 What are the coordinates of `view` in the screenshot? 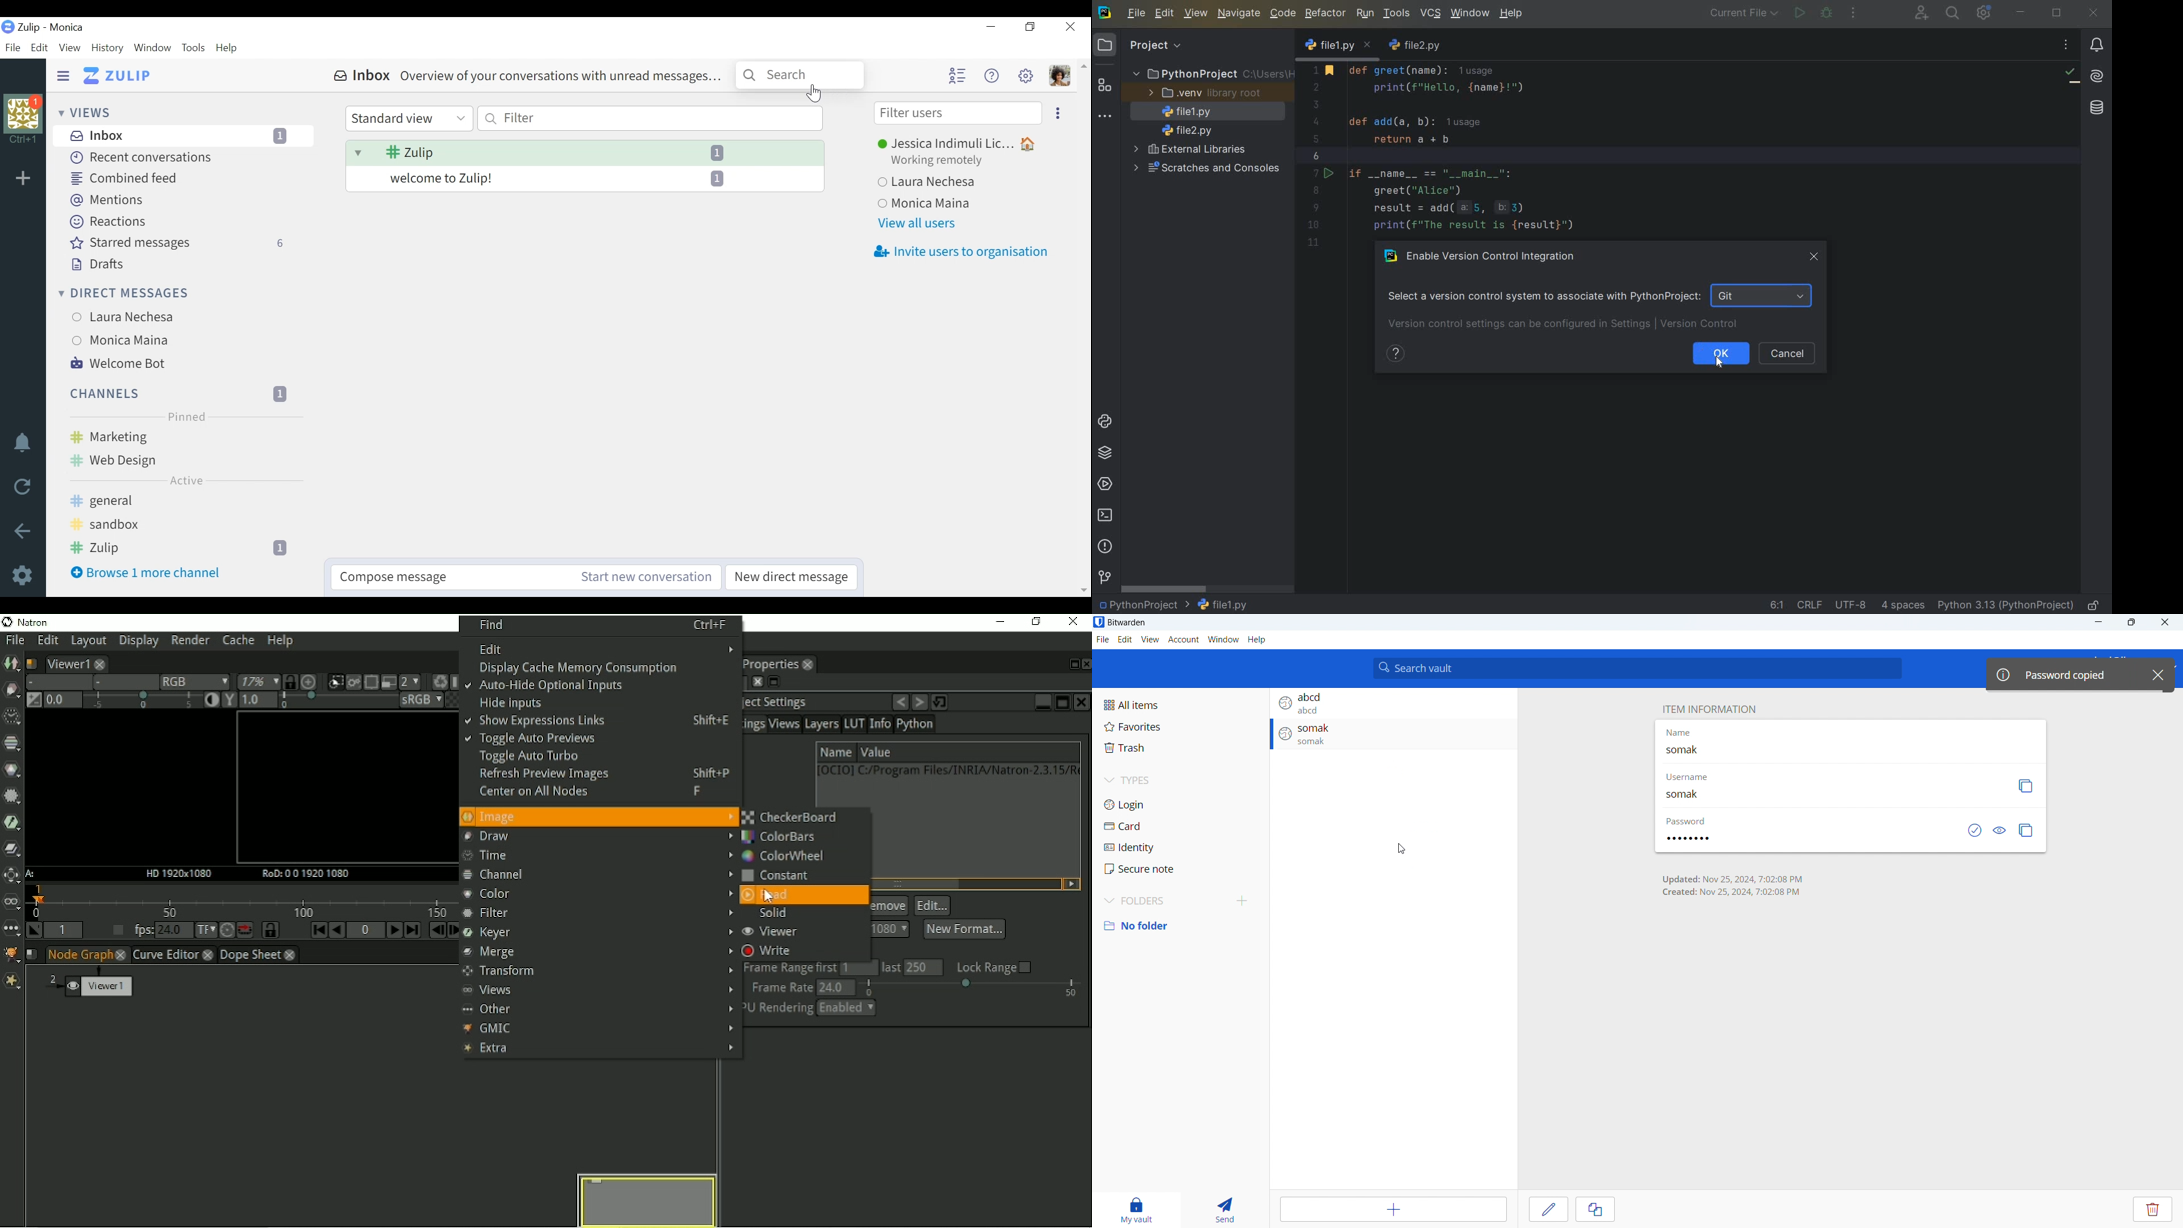 It's located at (1418, 753).